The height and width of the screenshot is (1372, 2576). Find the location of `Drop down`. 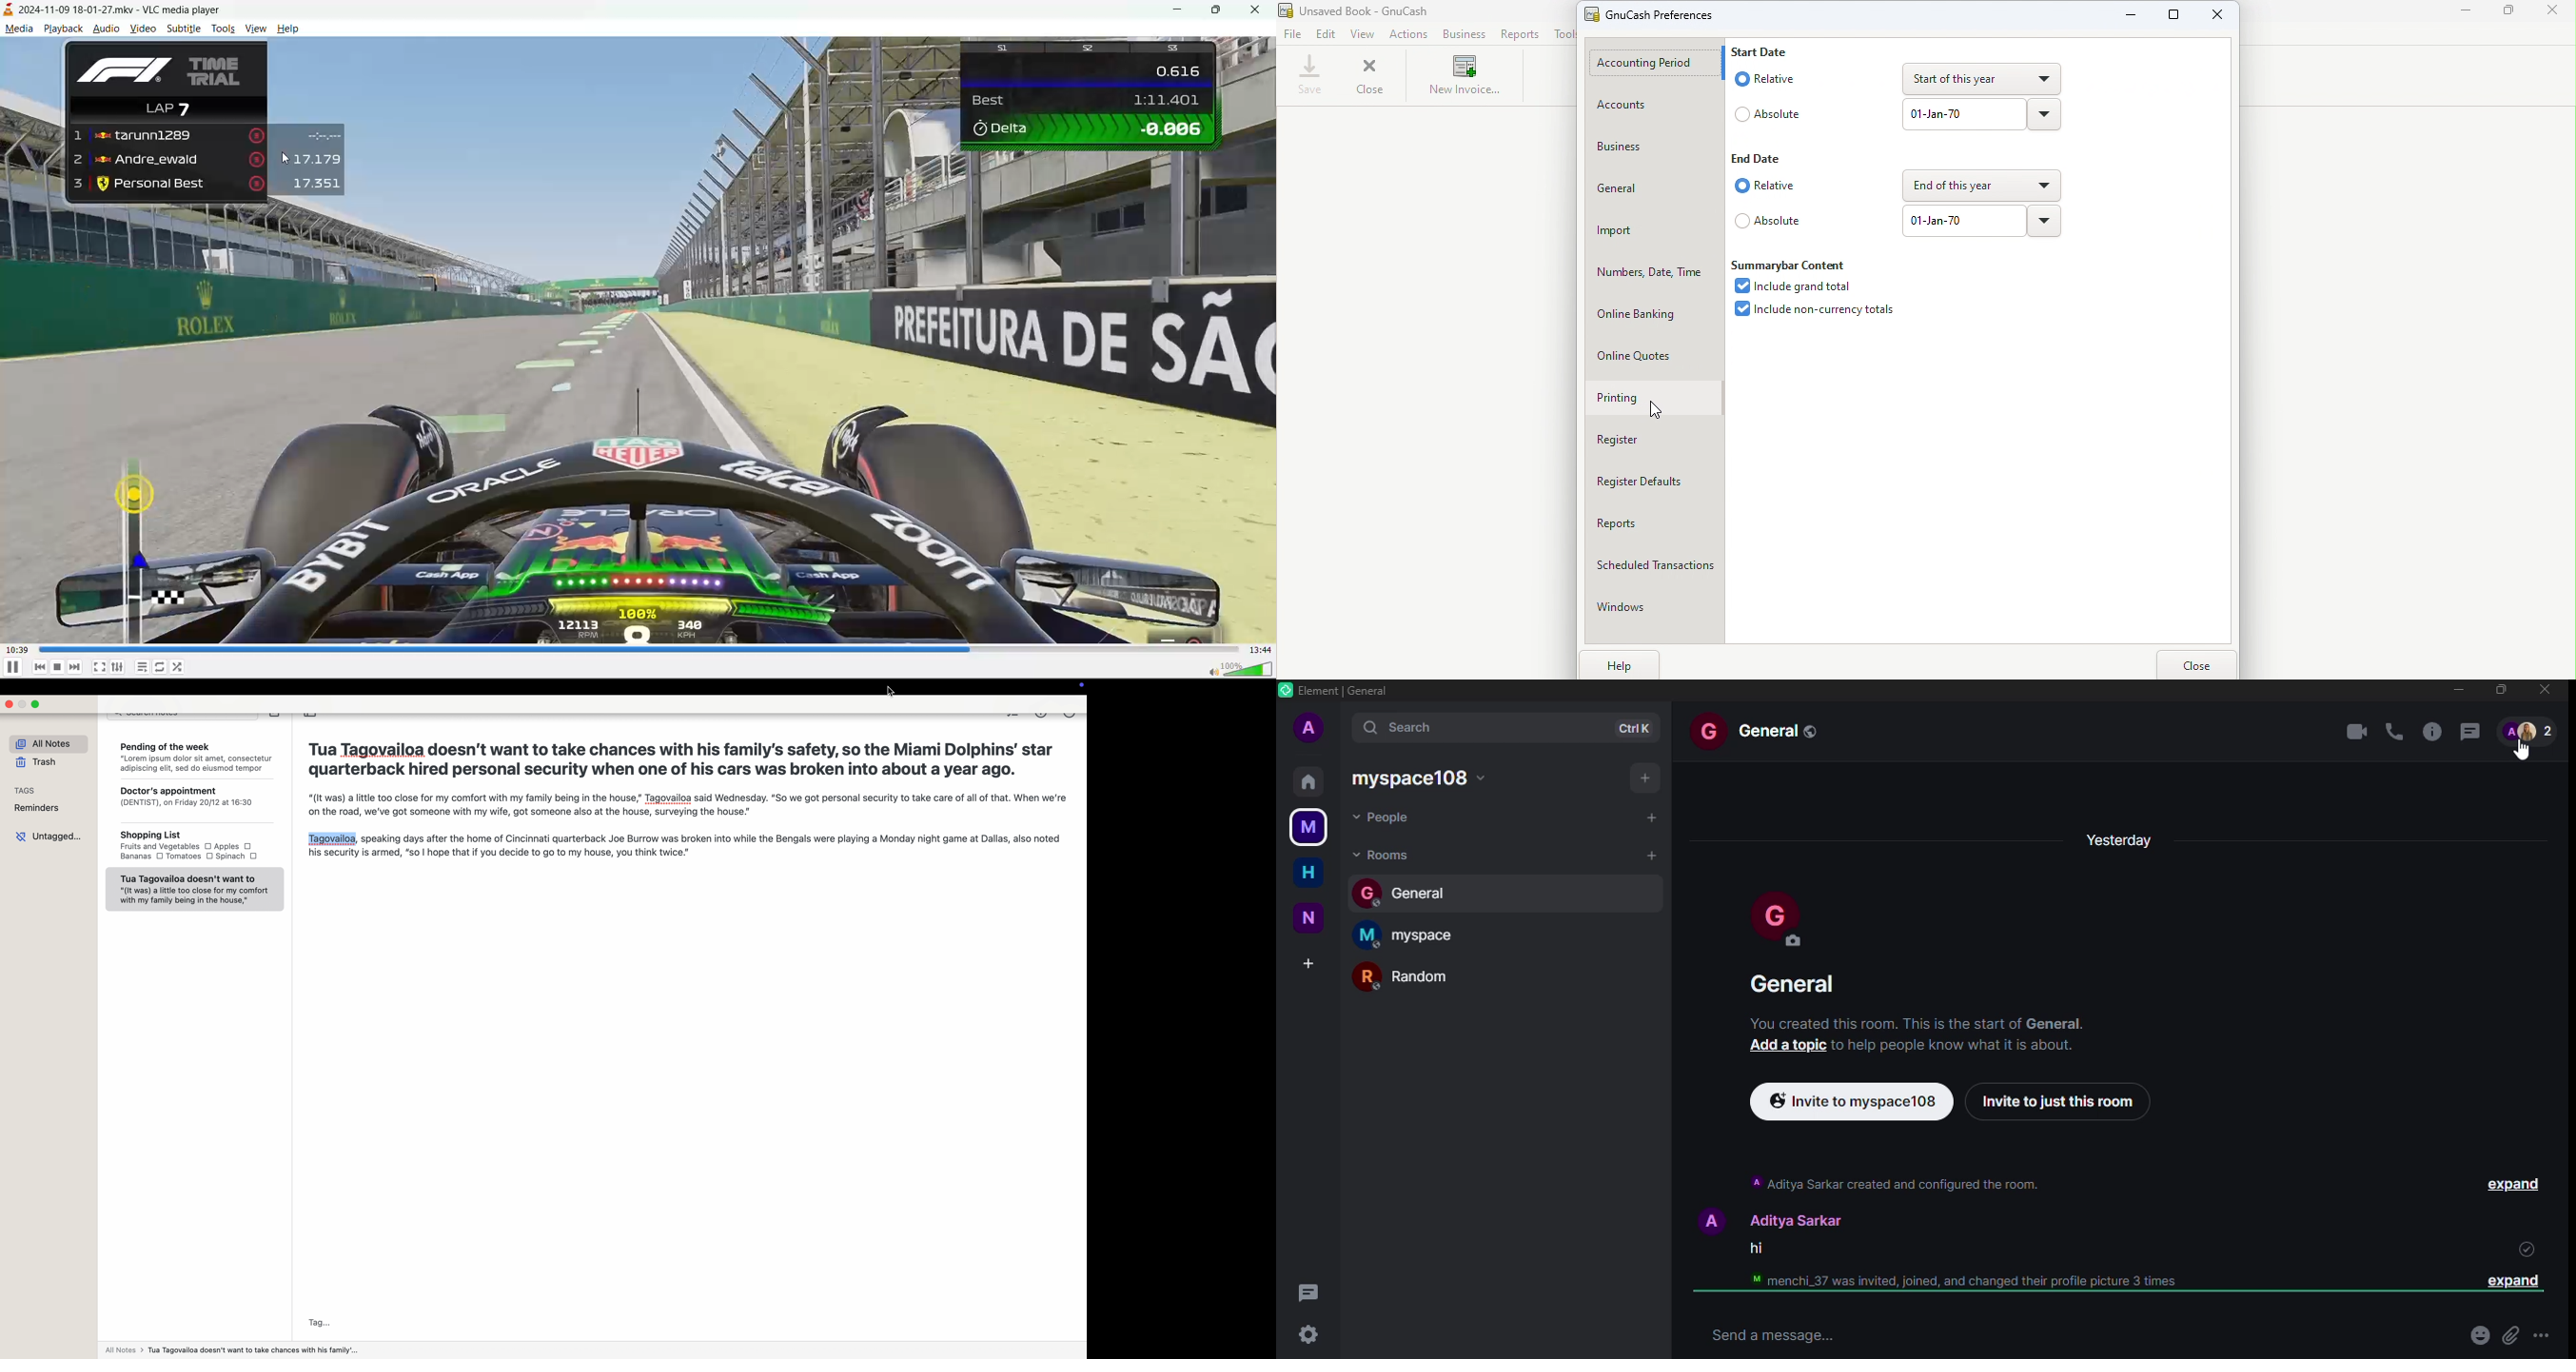

Drop down is located at coordinates (2047, 223).